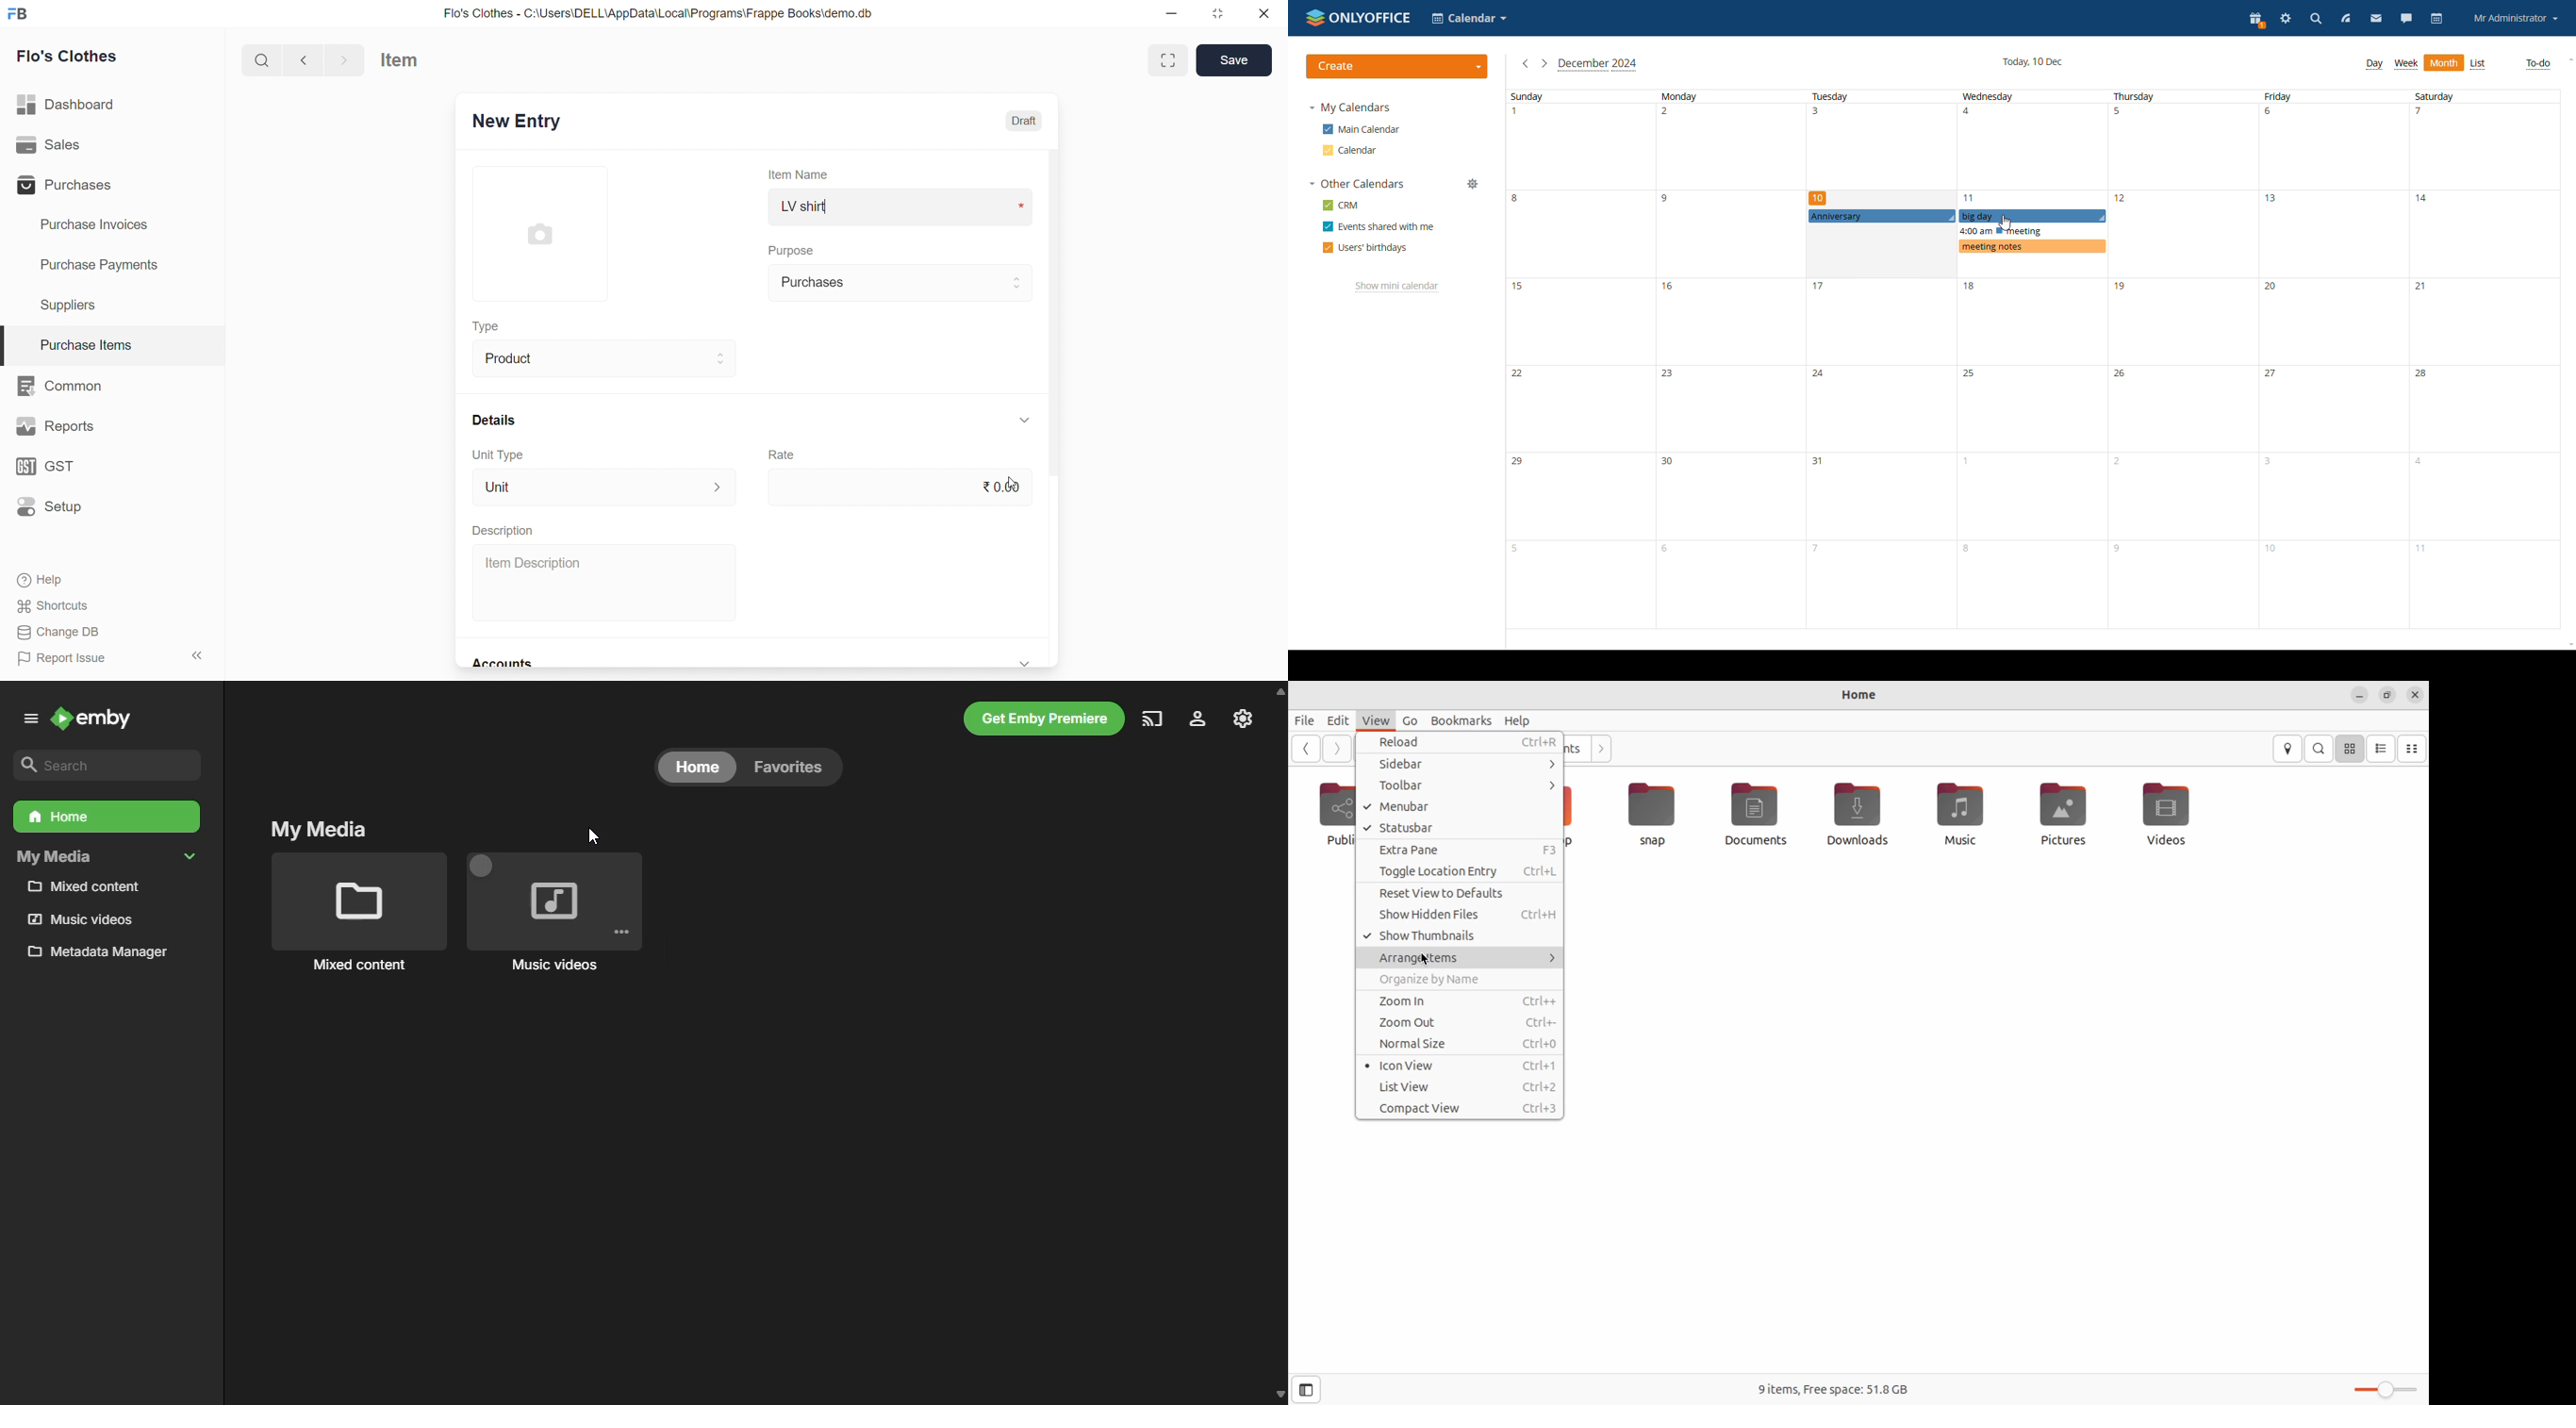 The image size is (2576, 1428). What do you see at coordinates (2362, 694) in the screenshot?
I see `minimize` at bounding box center [2362, 694].